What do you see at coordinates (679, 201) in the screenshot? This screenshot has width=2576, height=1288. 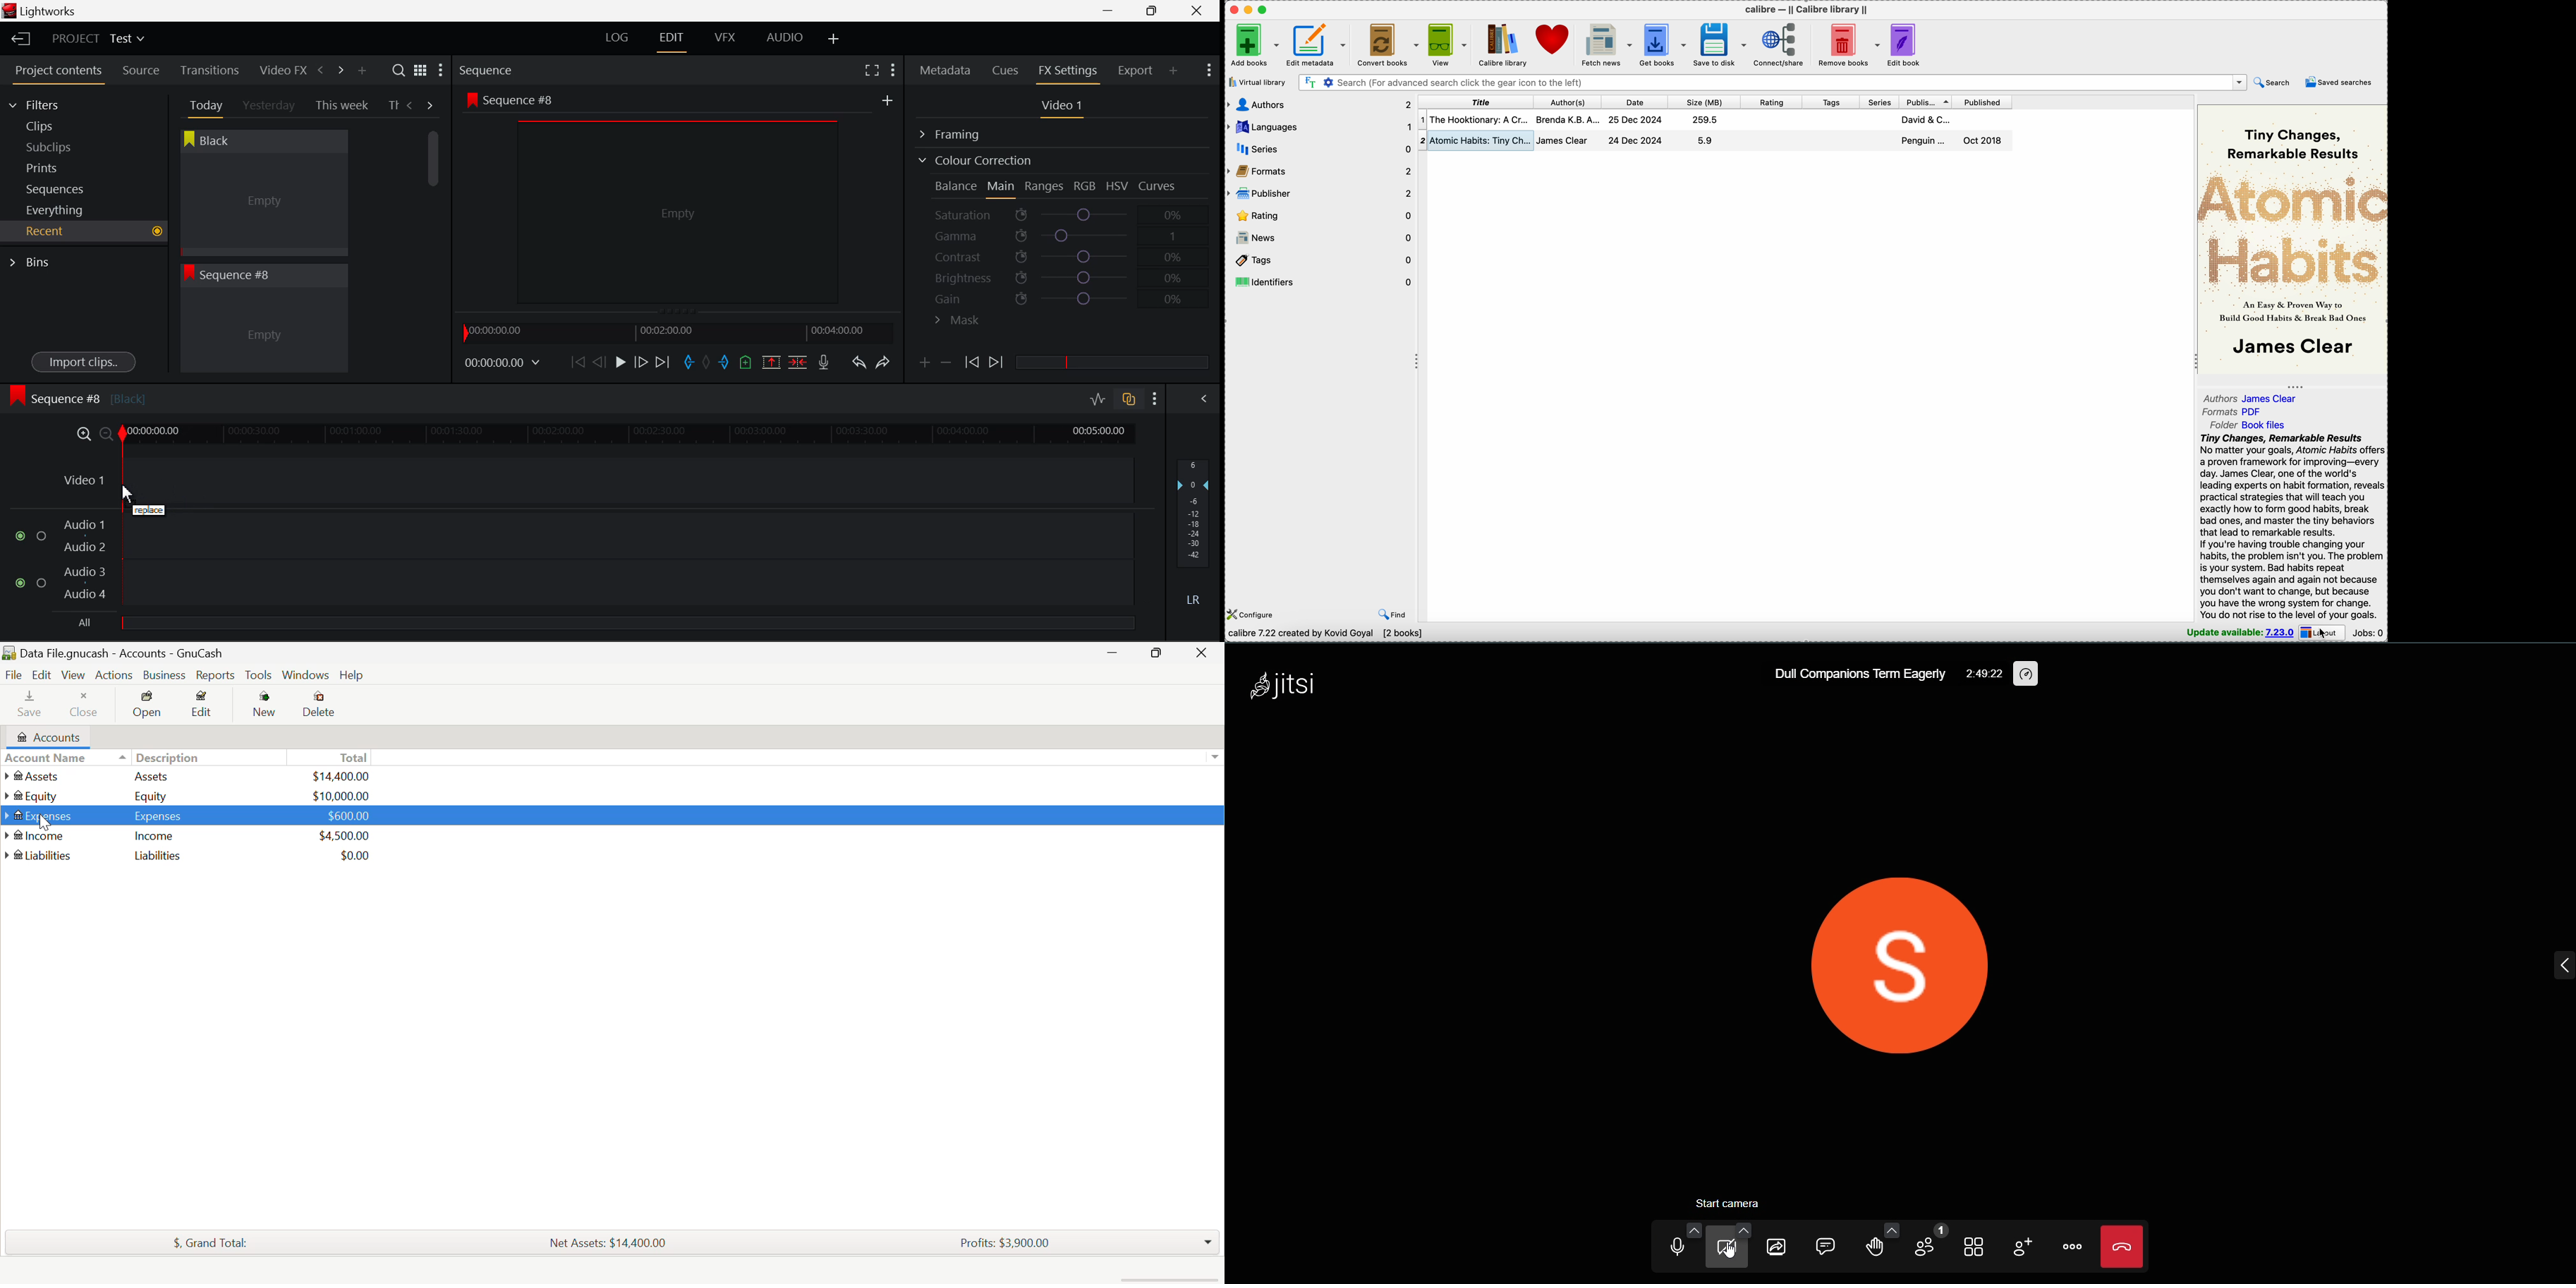 I see `Sequence #8 Preview Screen` at bounding box center [679, 201].